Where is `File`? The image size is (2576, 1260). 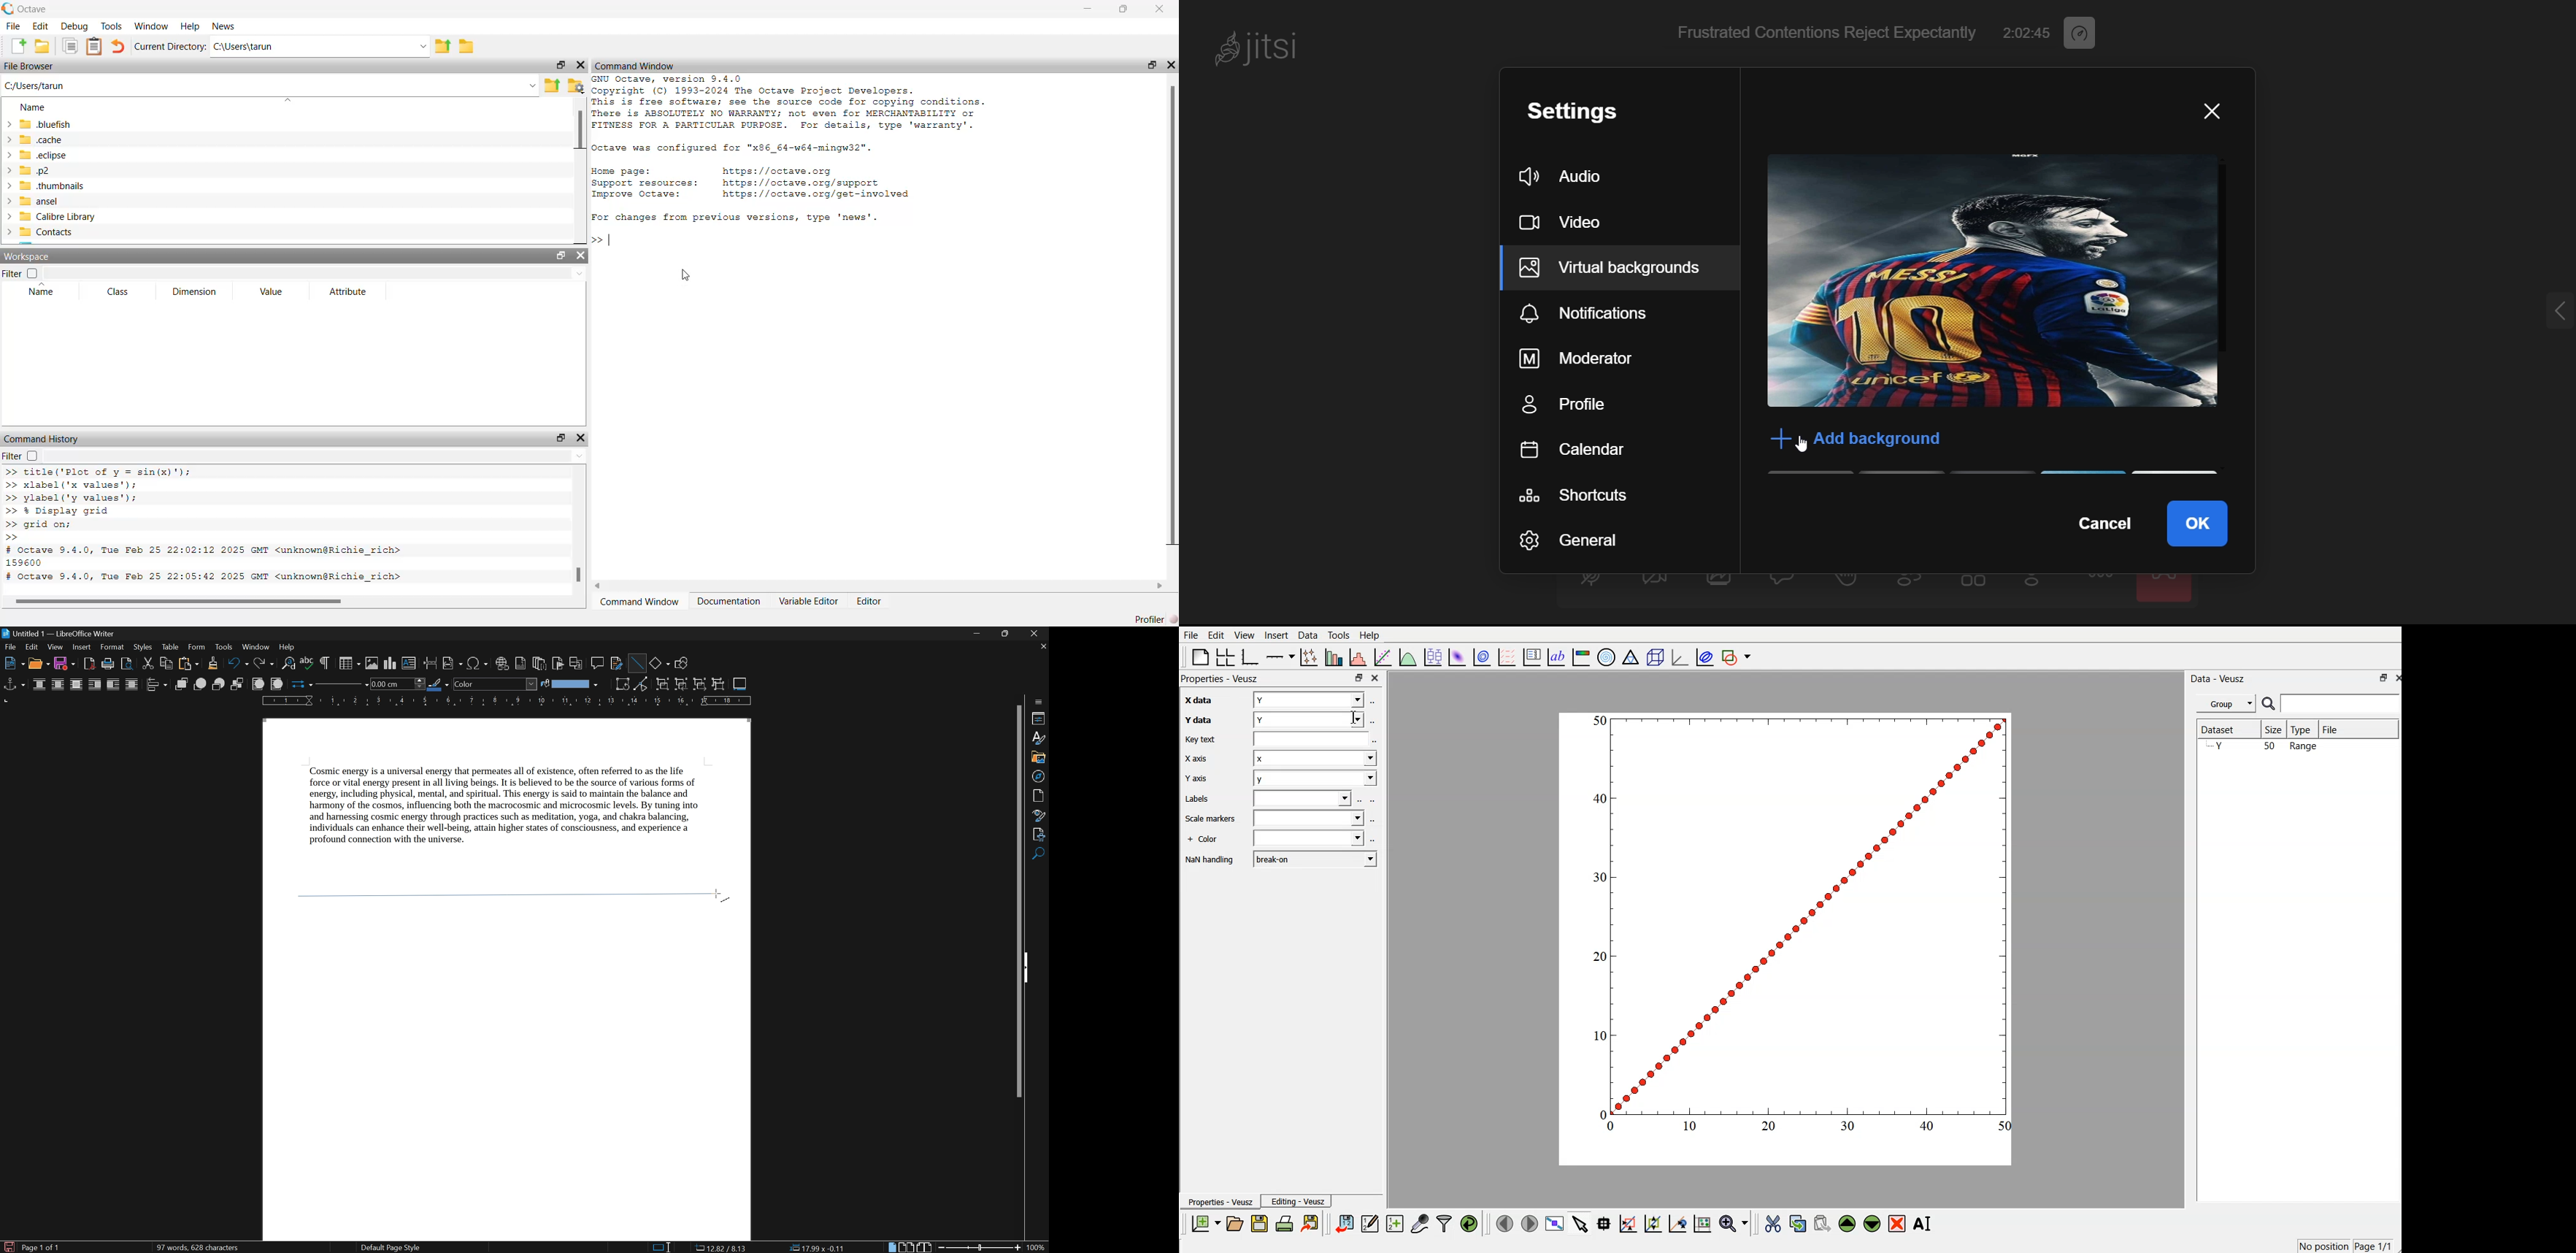
File is located at coordinates (2335, 728).